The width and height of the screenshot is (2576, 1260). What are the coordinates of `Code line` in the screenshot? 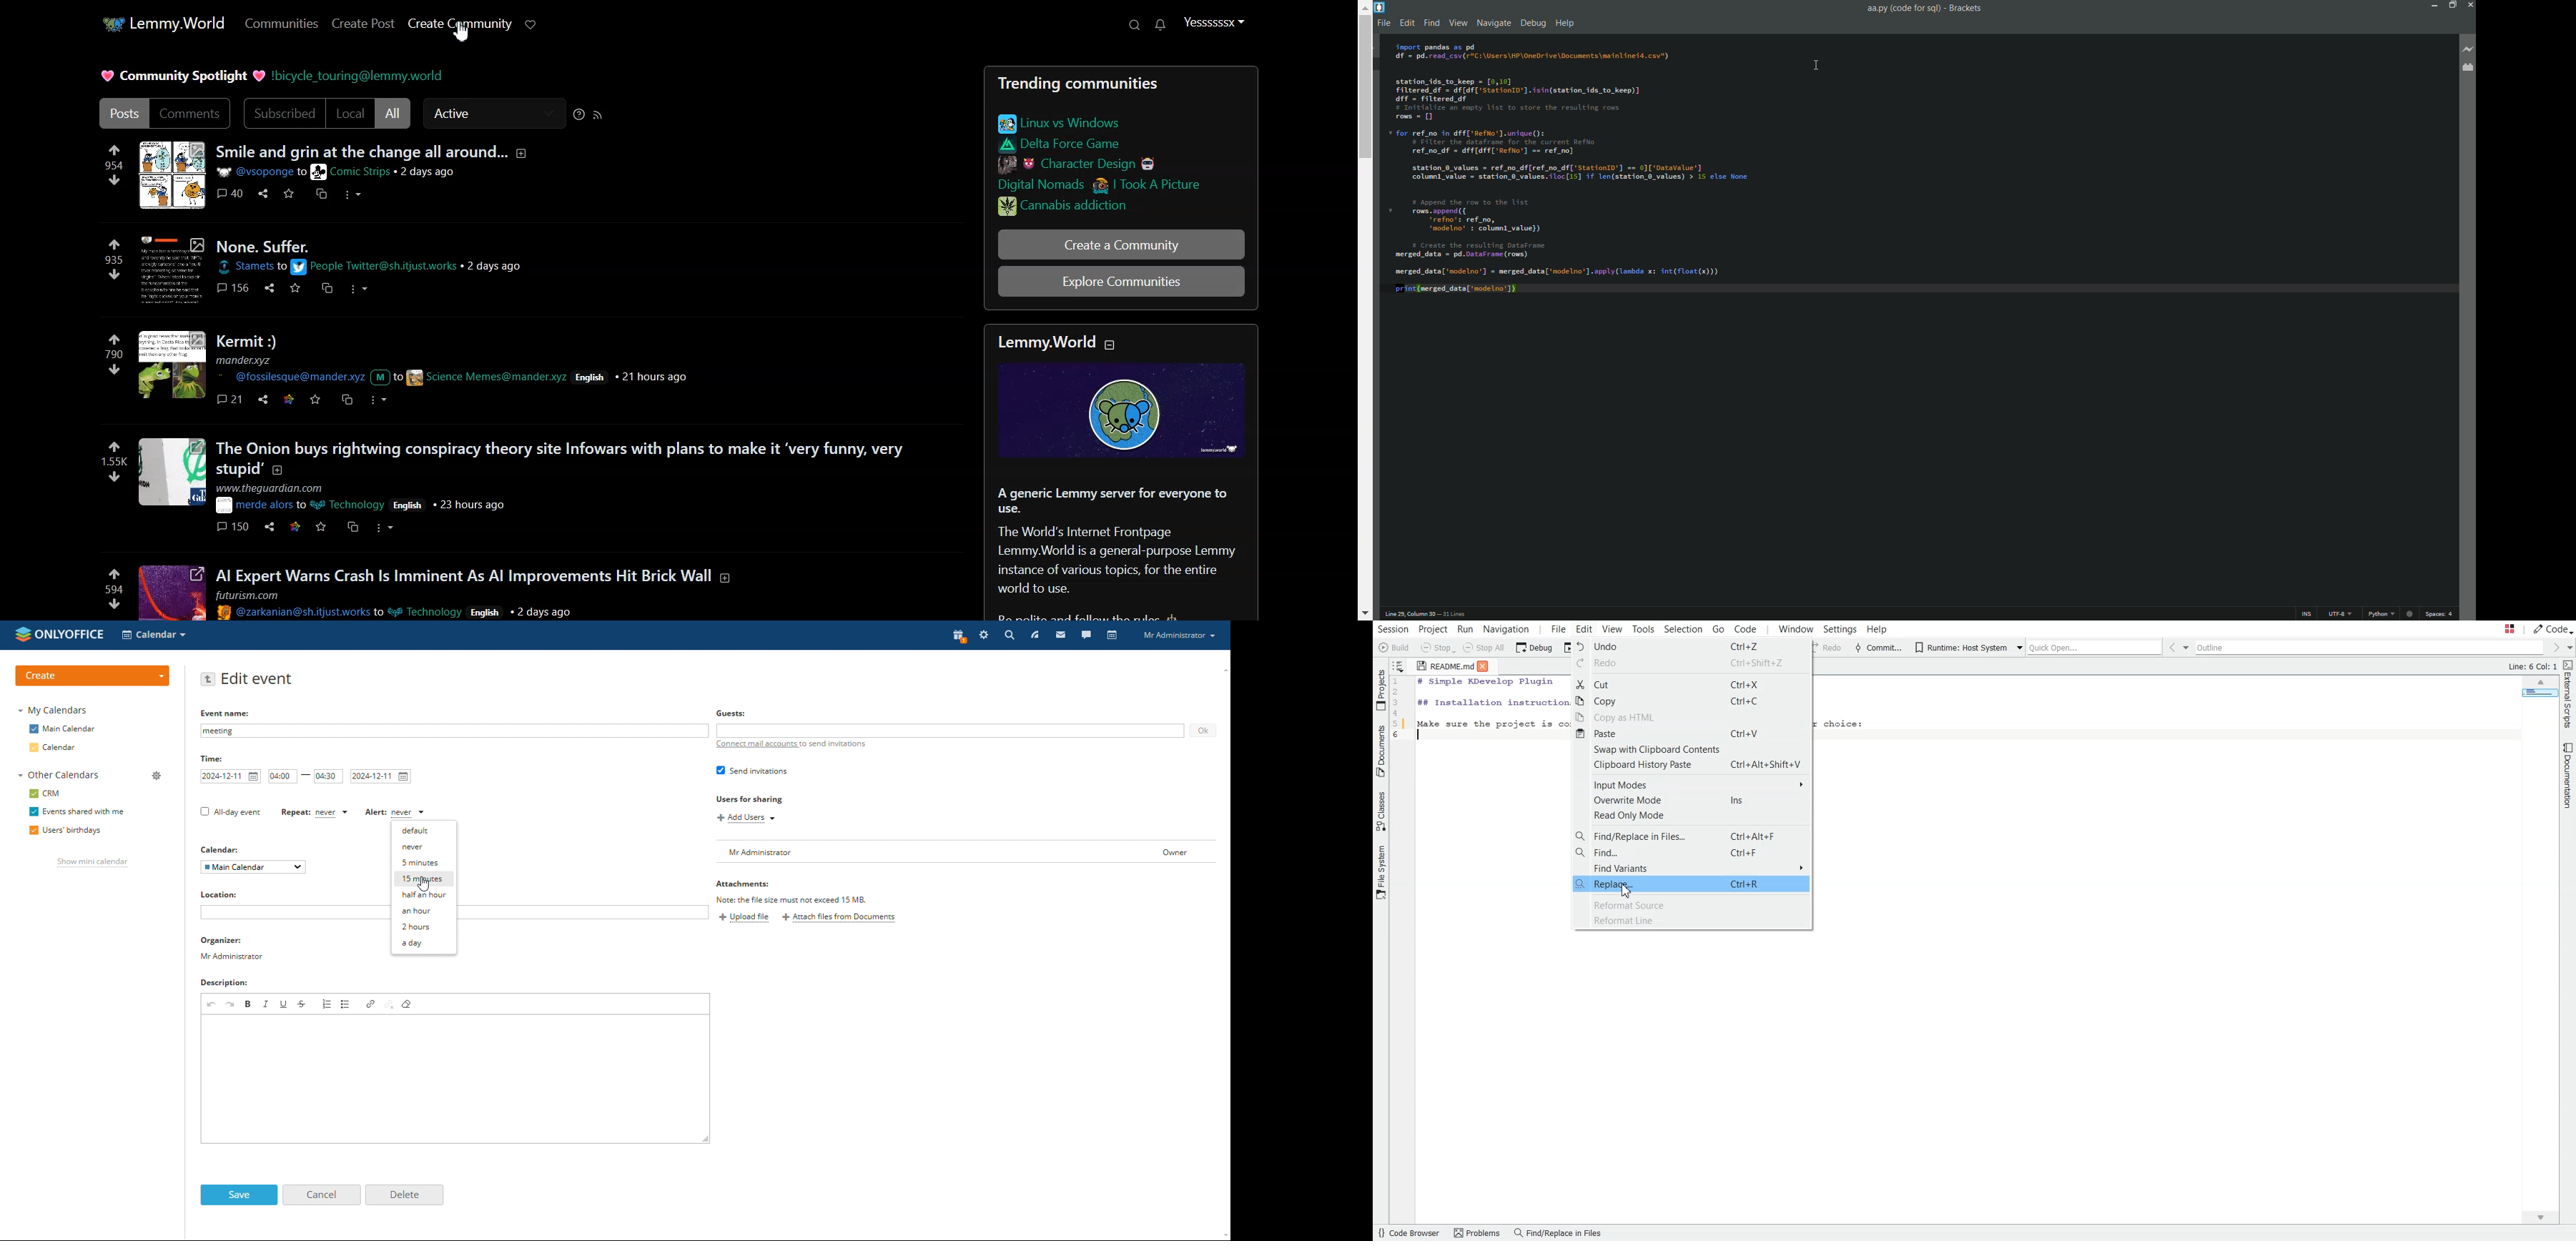 It's located at (1400, 711).